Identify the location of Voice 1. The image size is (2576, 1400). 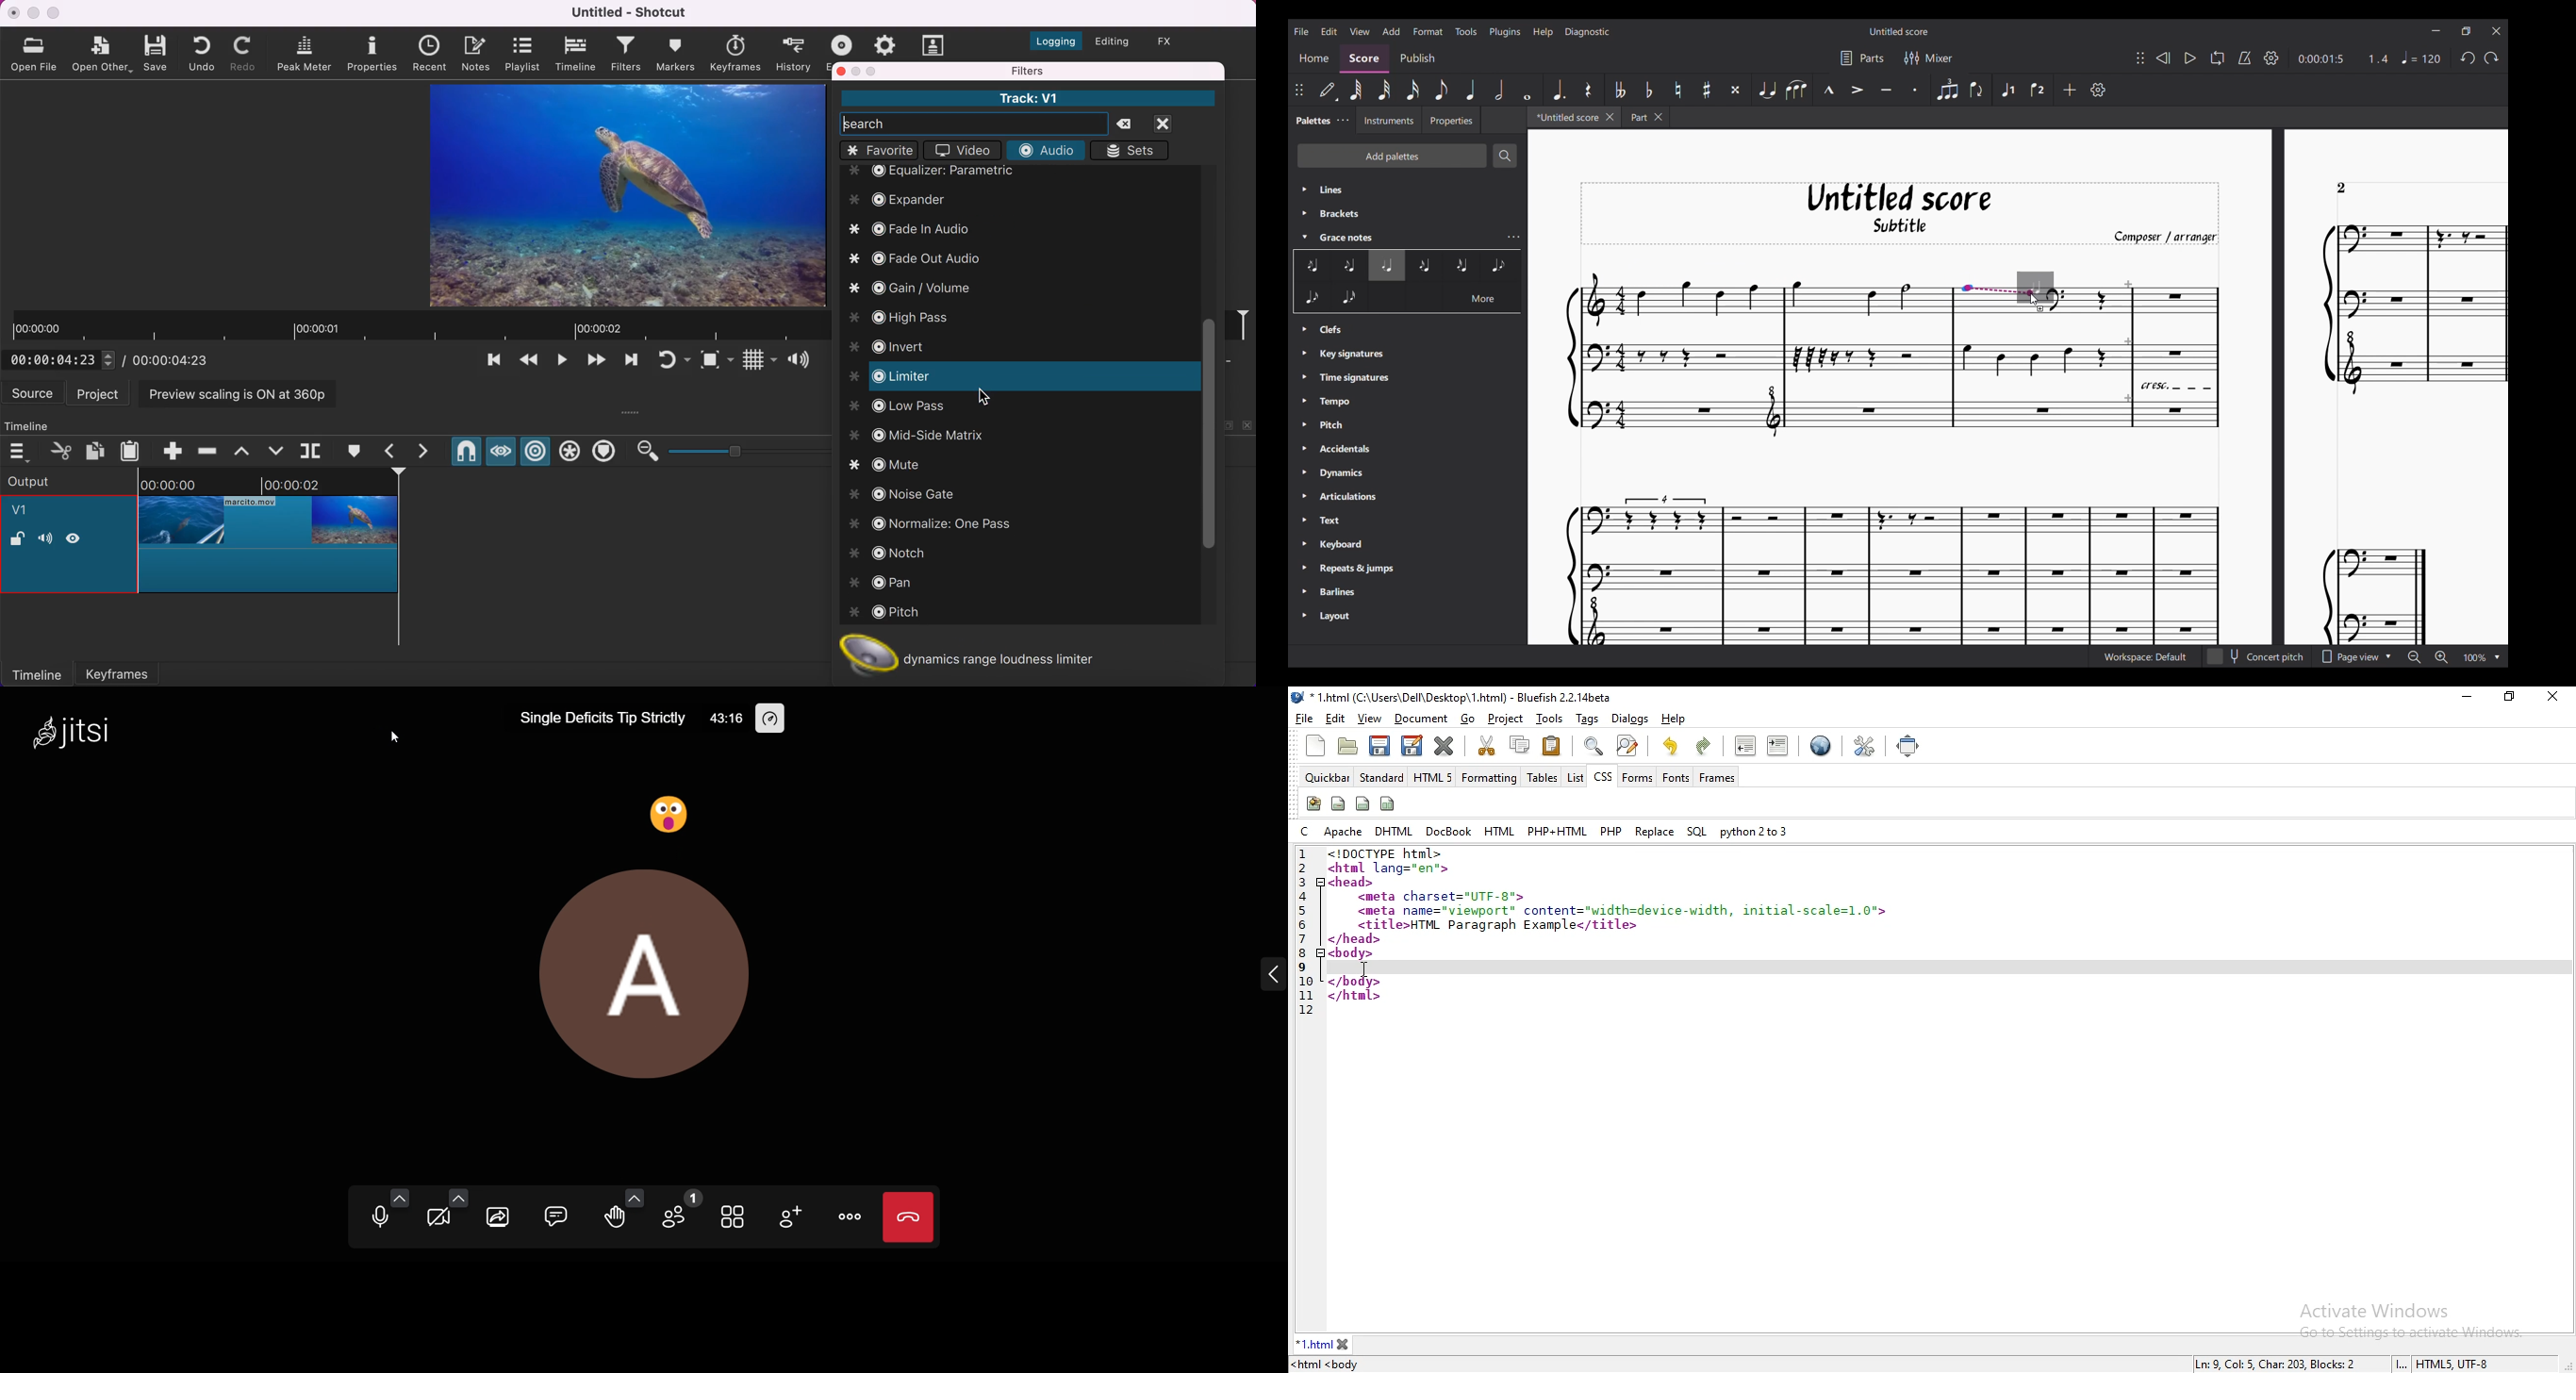
(2007, 90).